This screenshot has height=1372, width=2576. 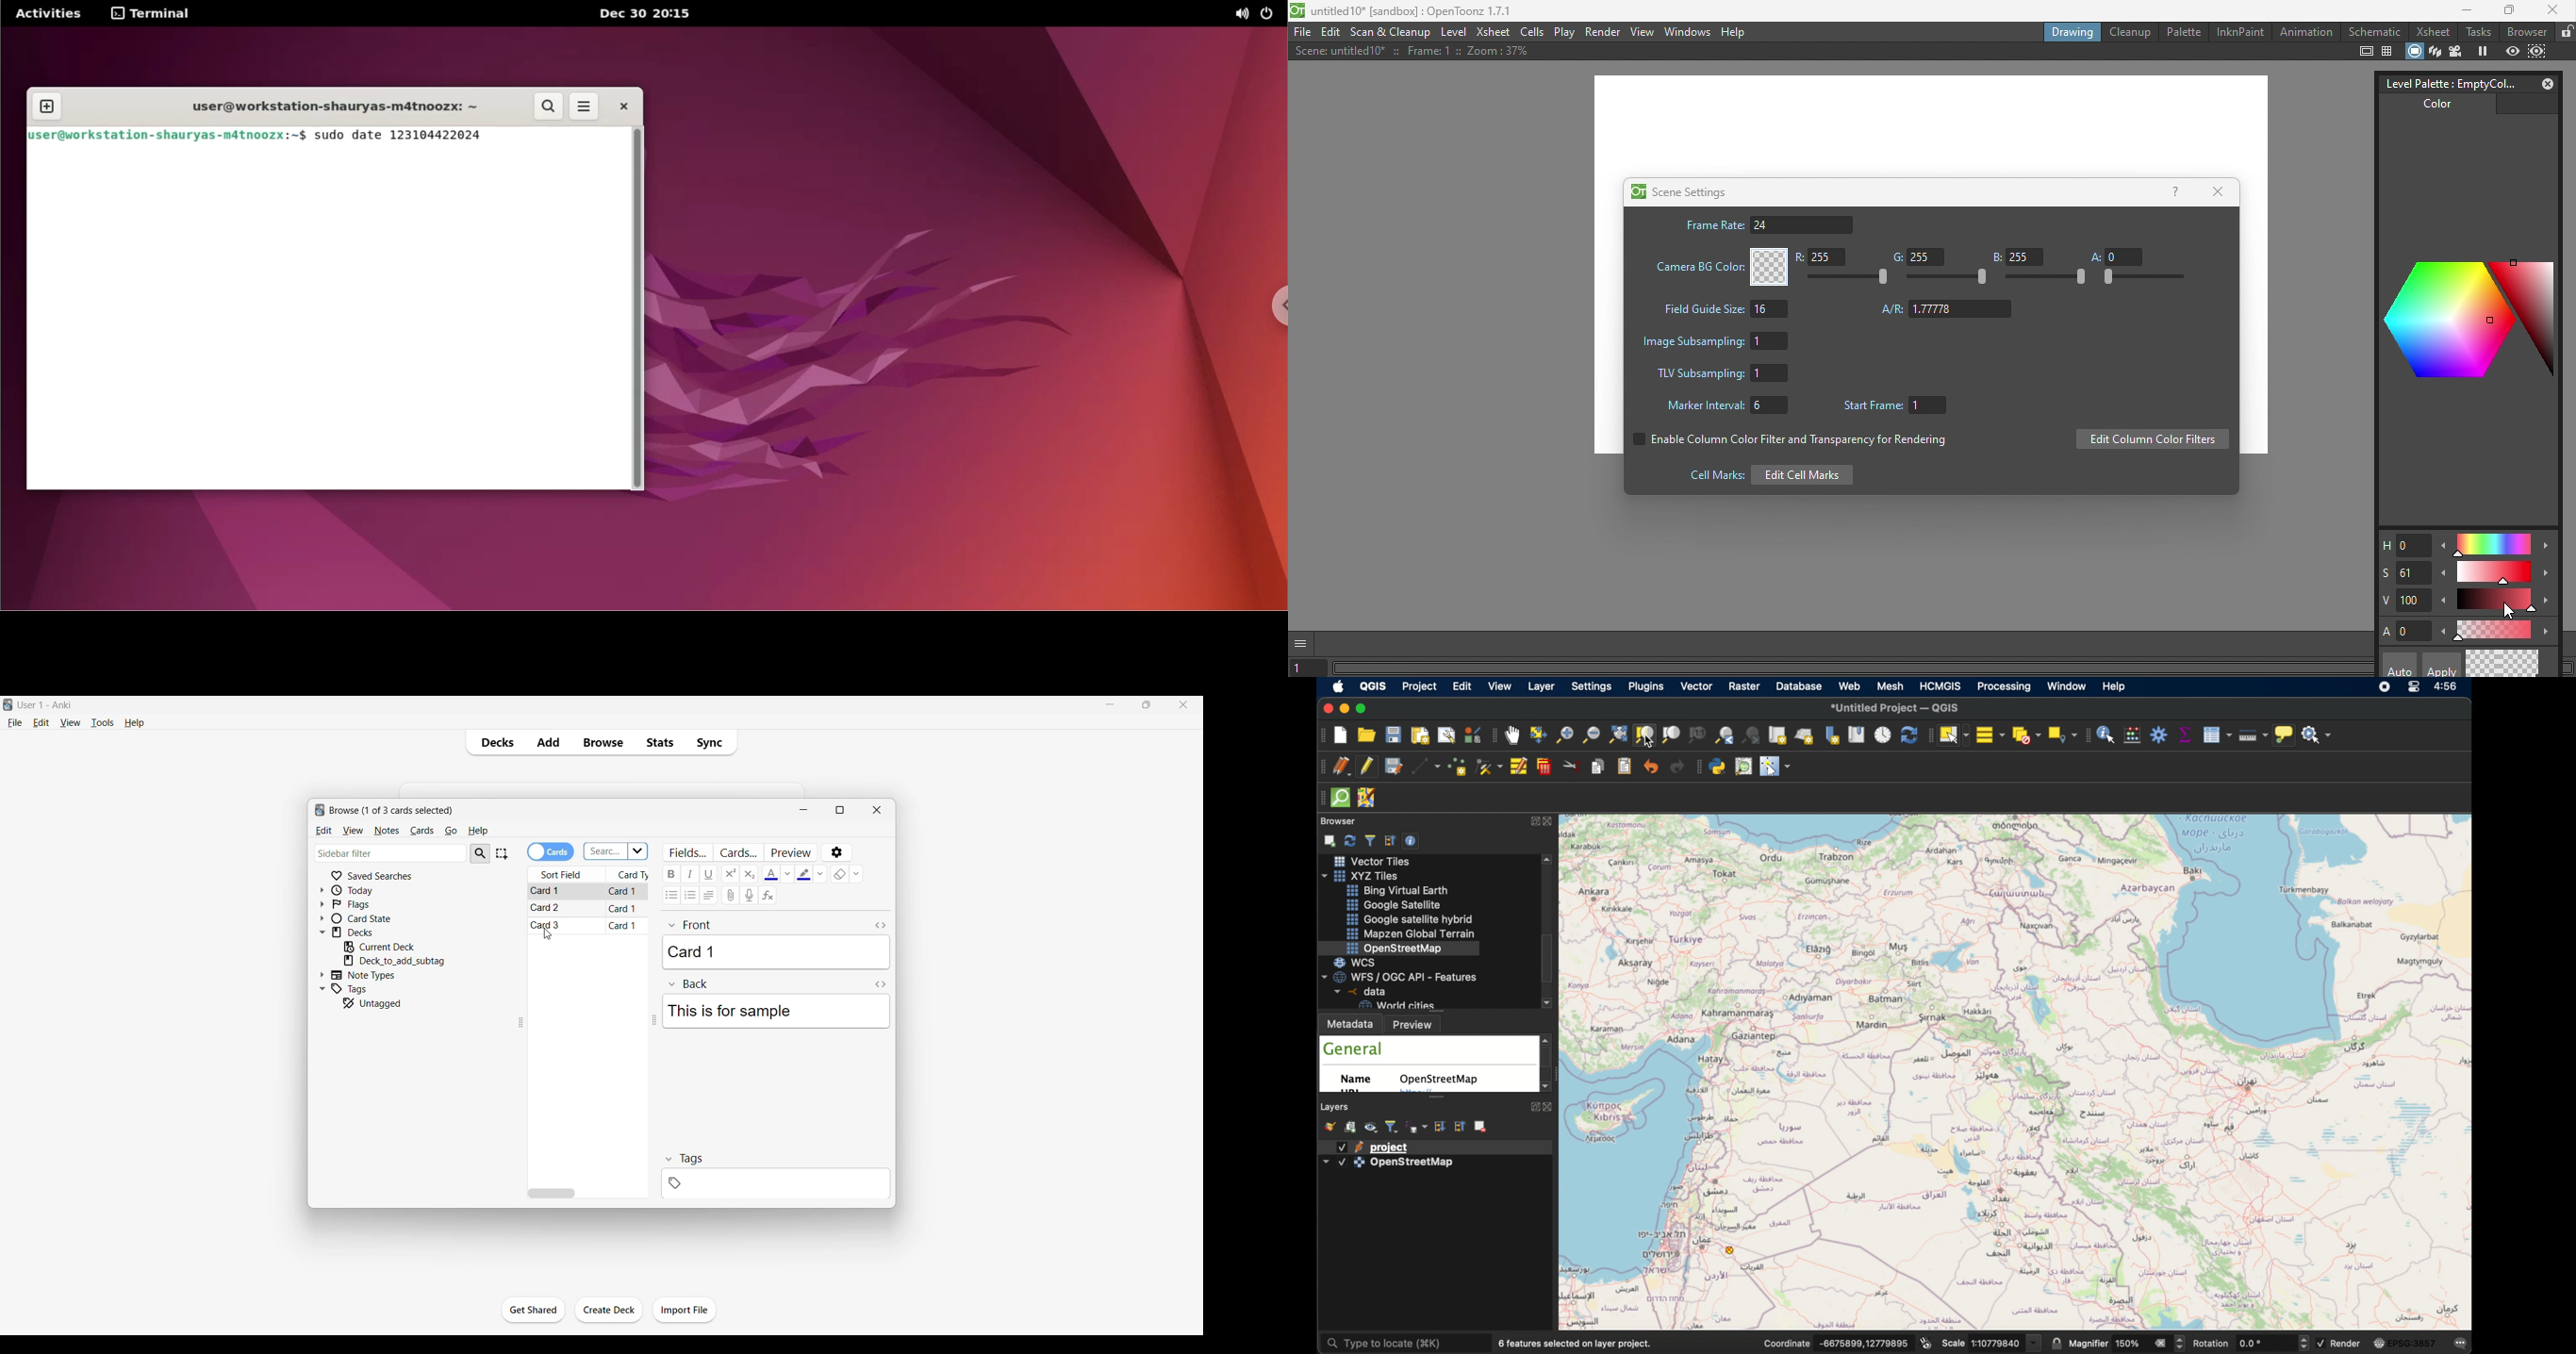 What do you see at coordinates (606, 852) in the screenshot?
I see `Click to type in search` at bounding box center [606, 852].